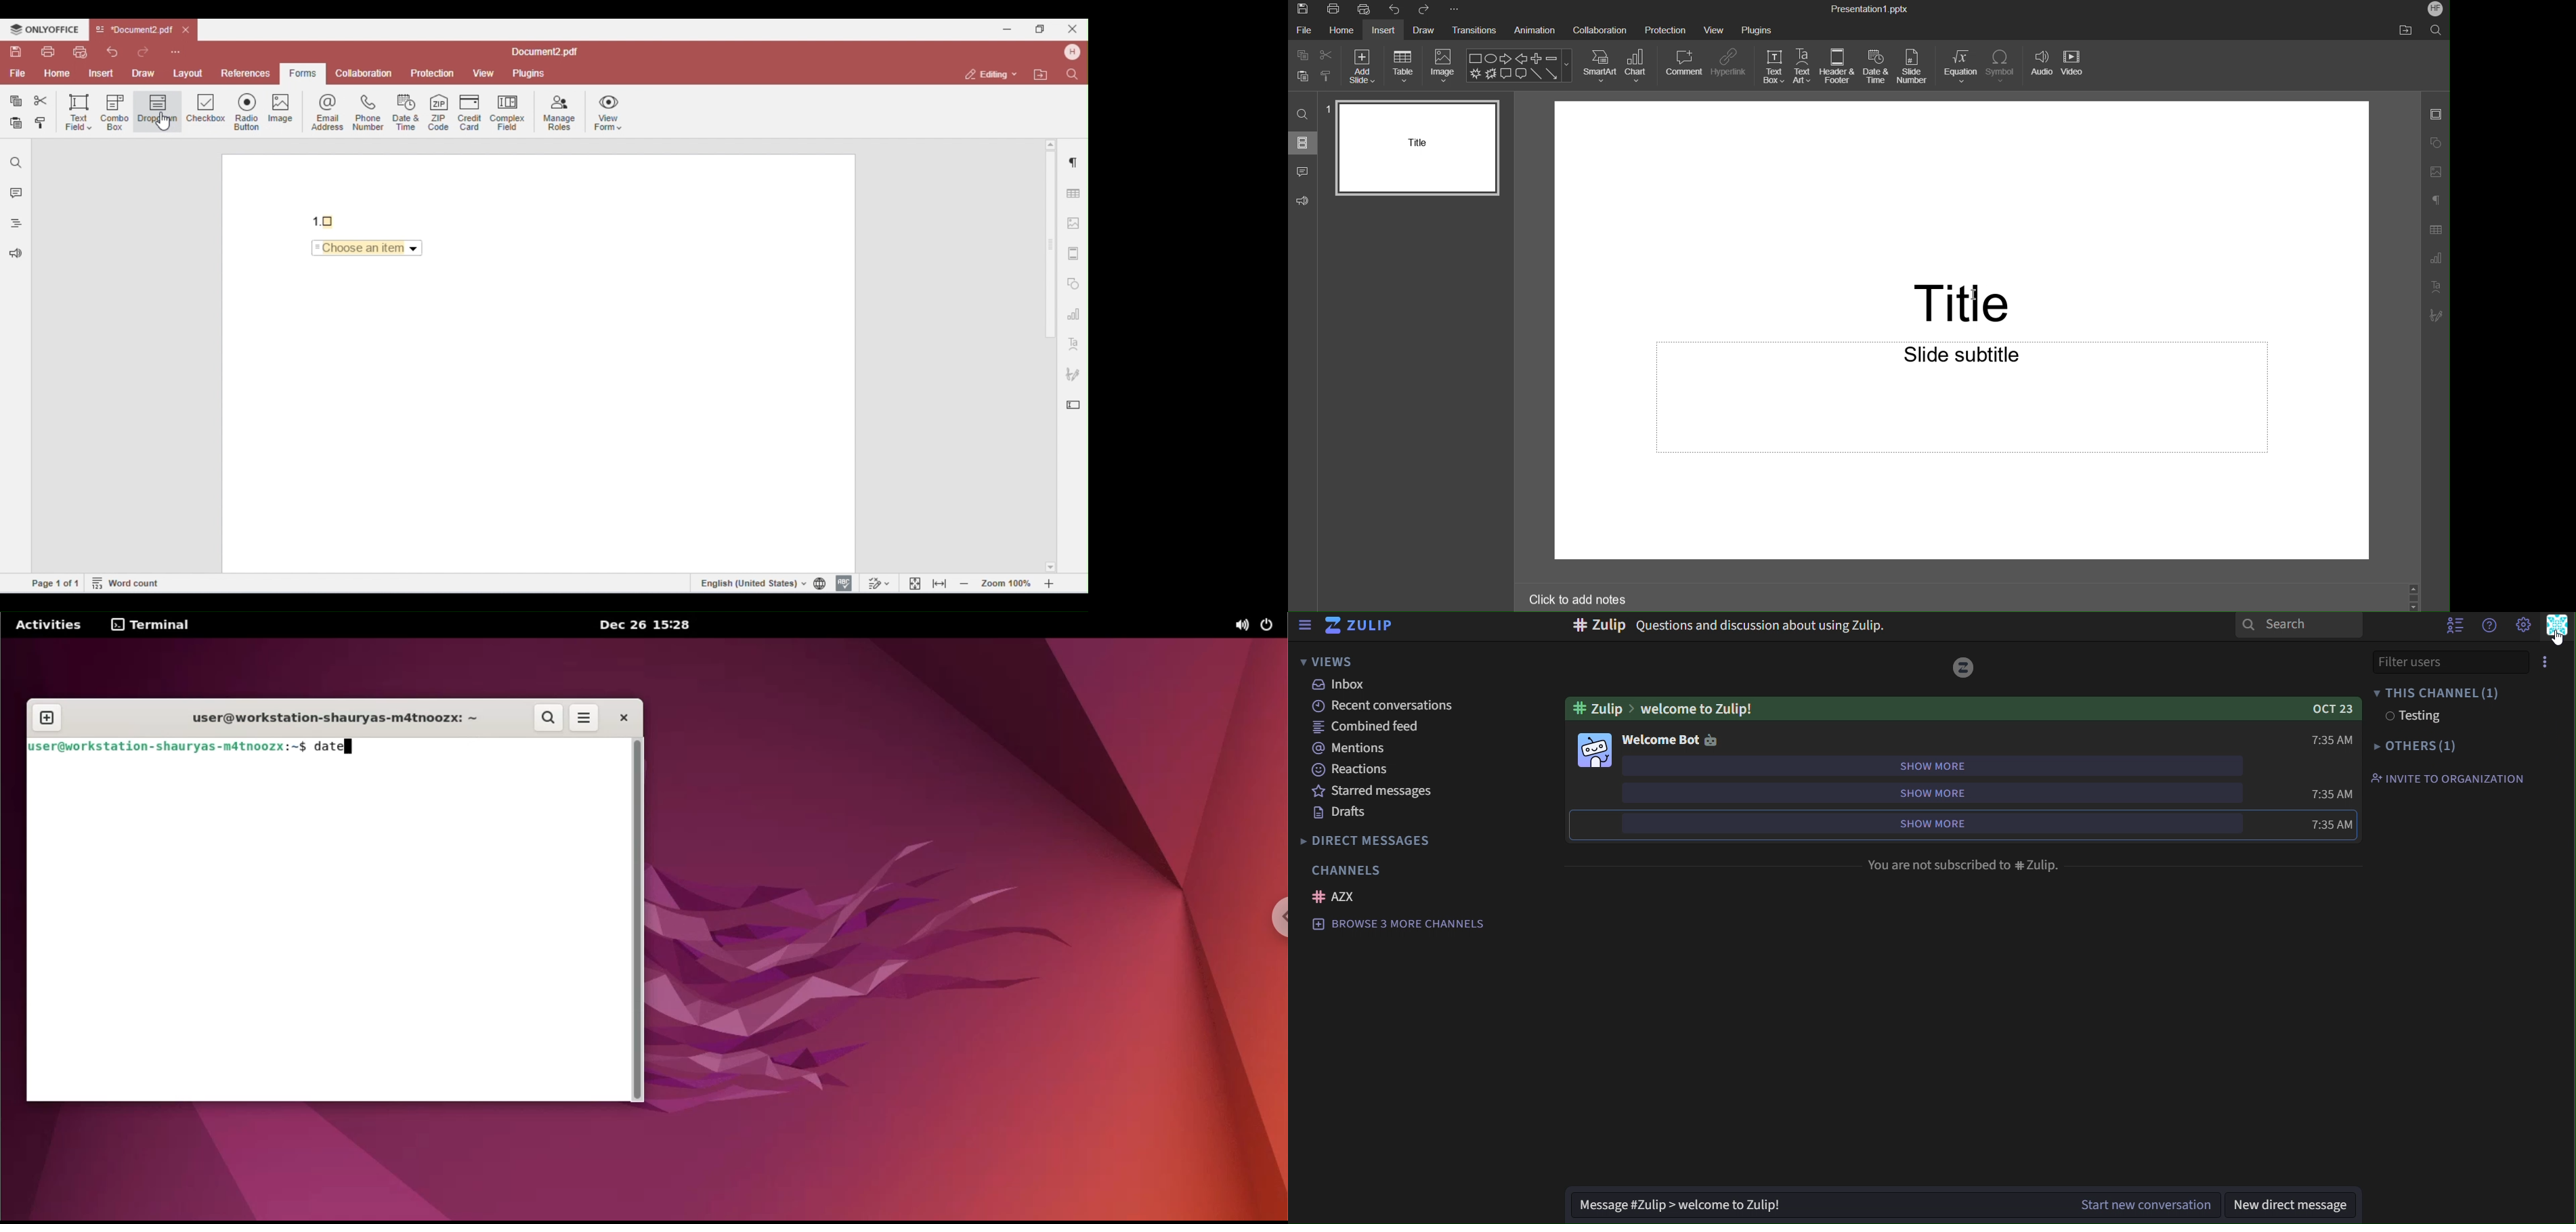  I want to click on invite to organization, so click(2451, 778).